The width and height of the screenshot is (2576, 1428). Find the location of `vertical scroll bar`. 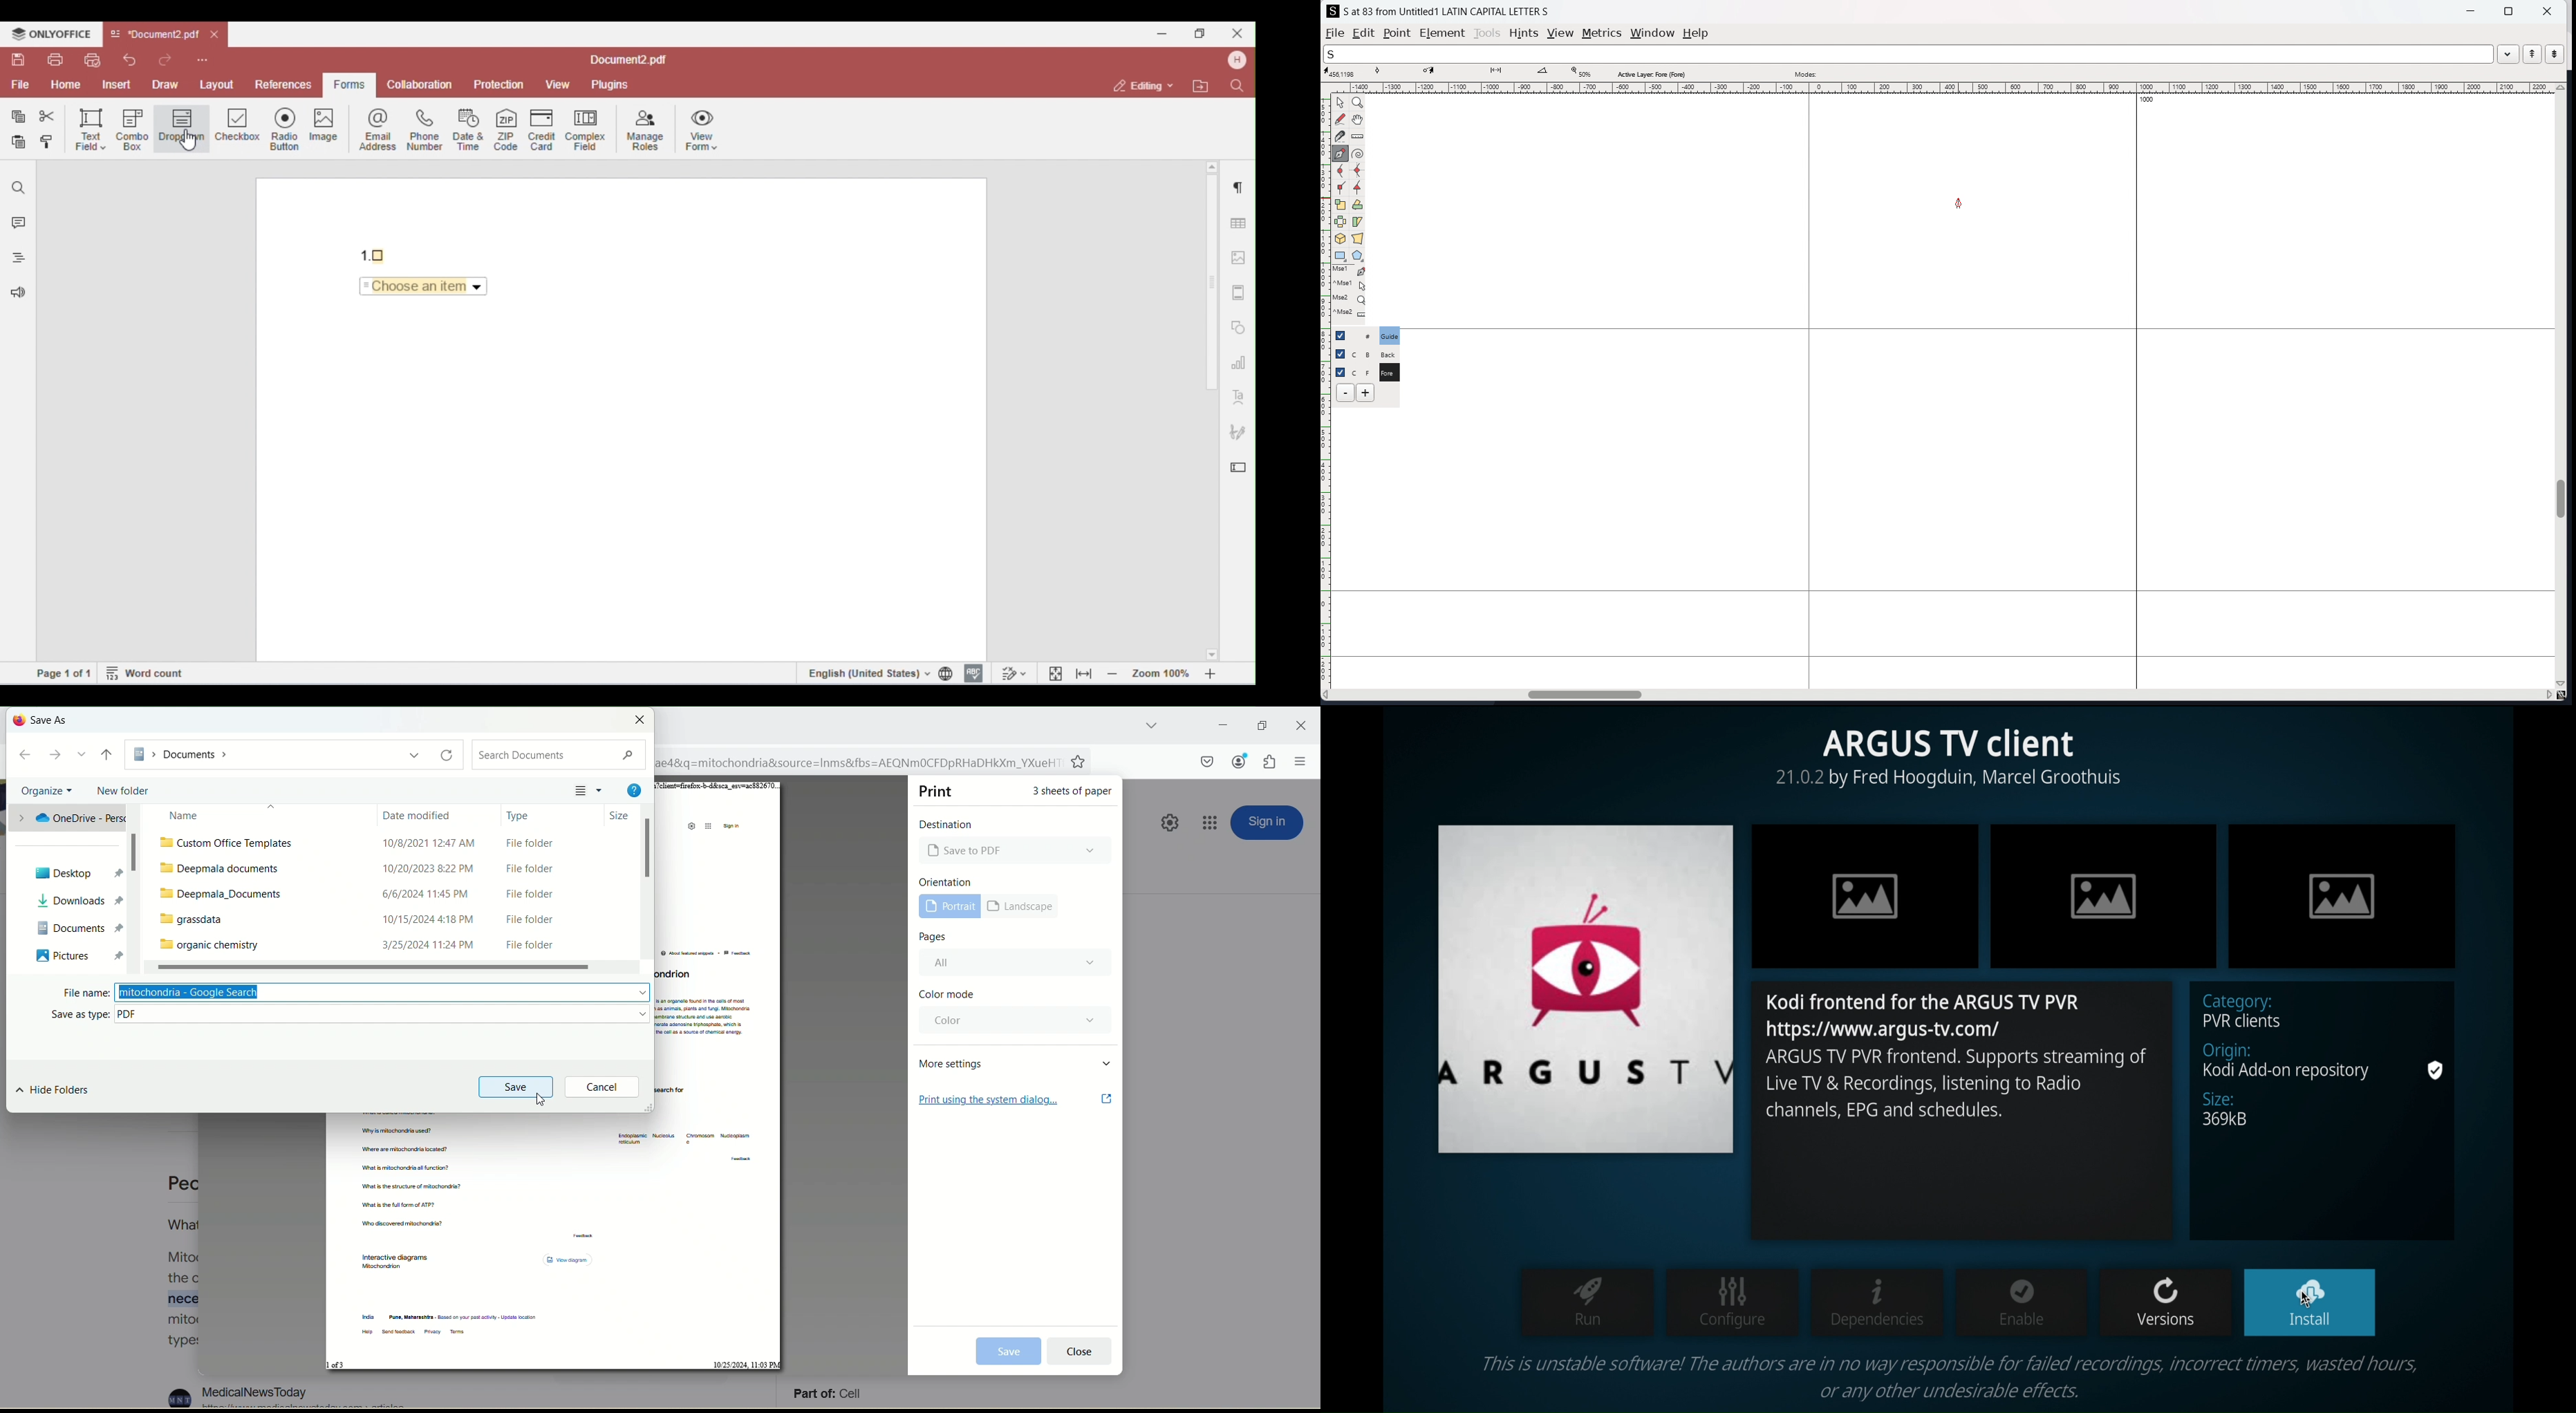

vertical scroll bar is located at coordinates (649, 844).